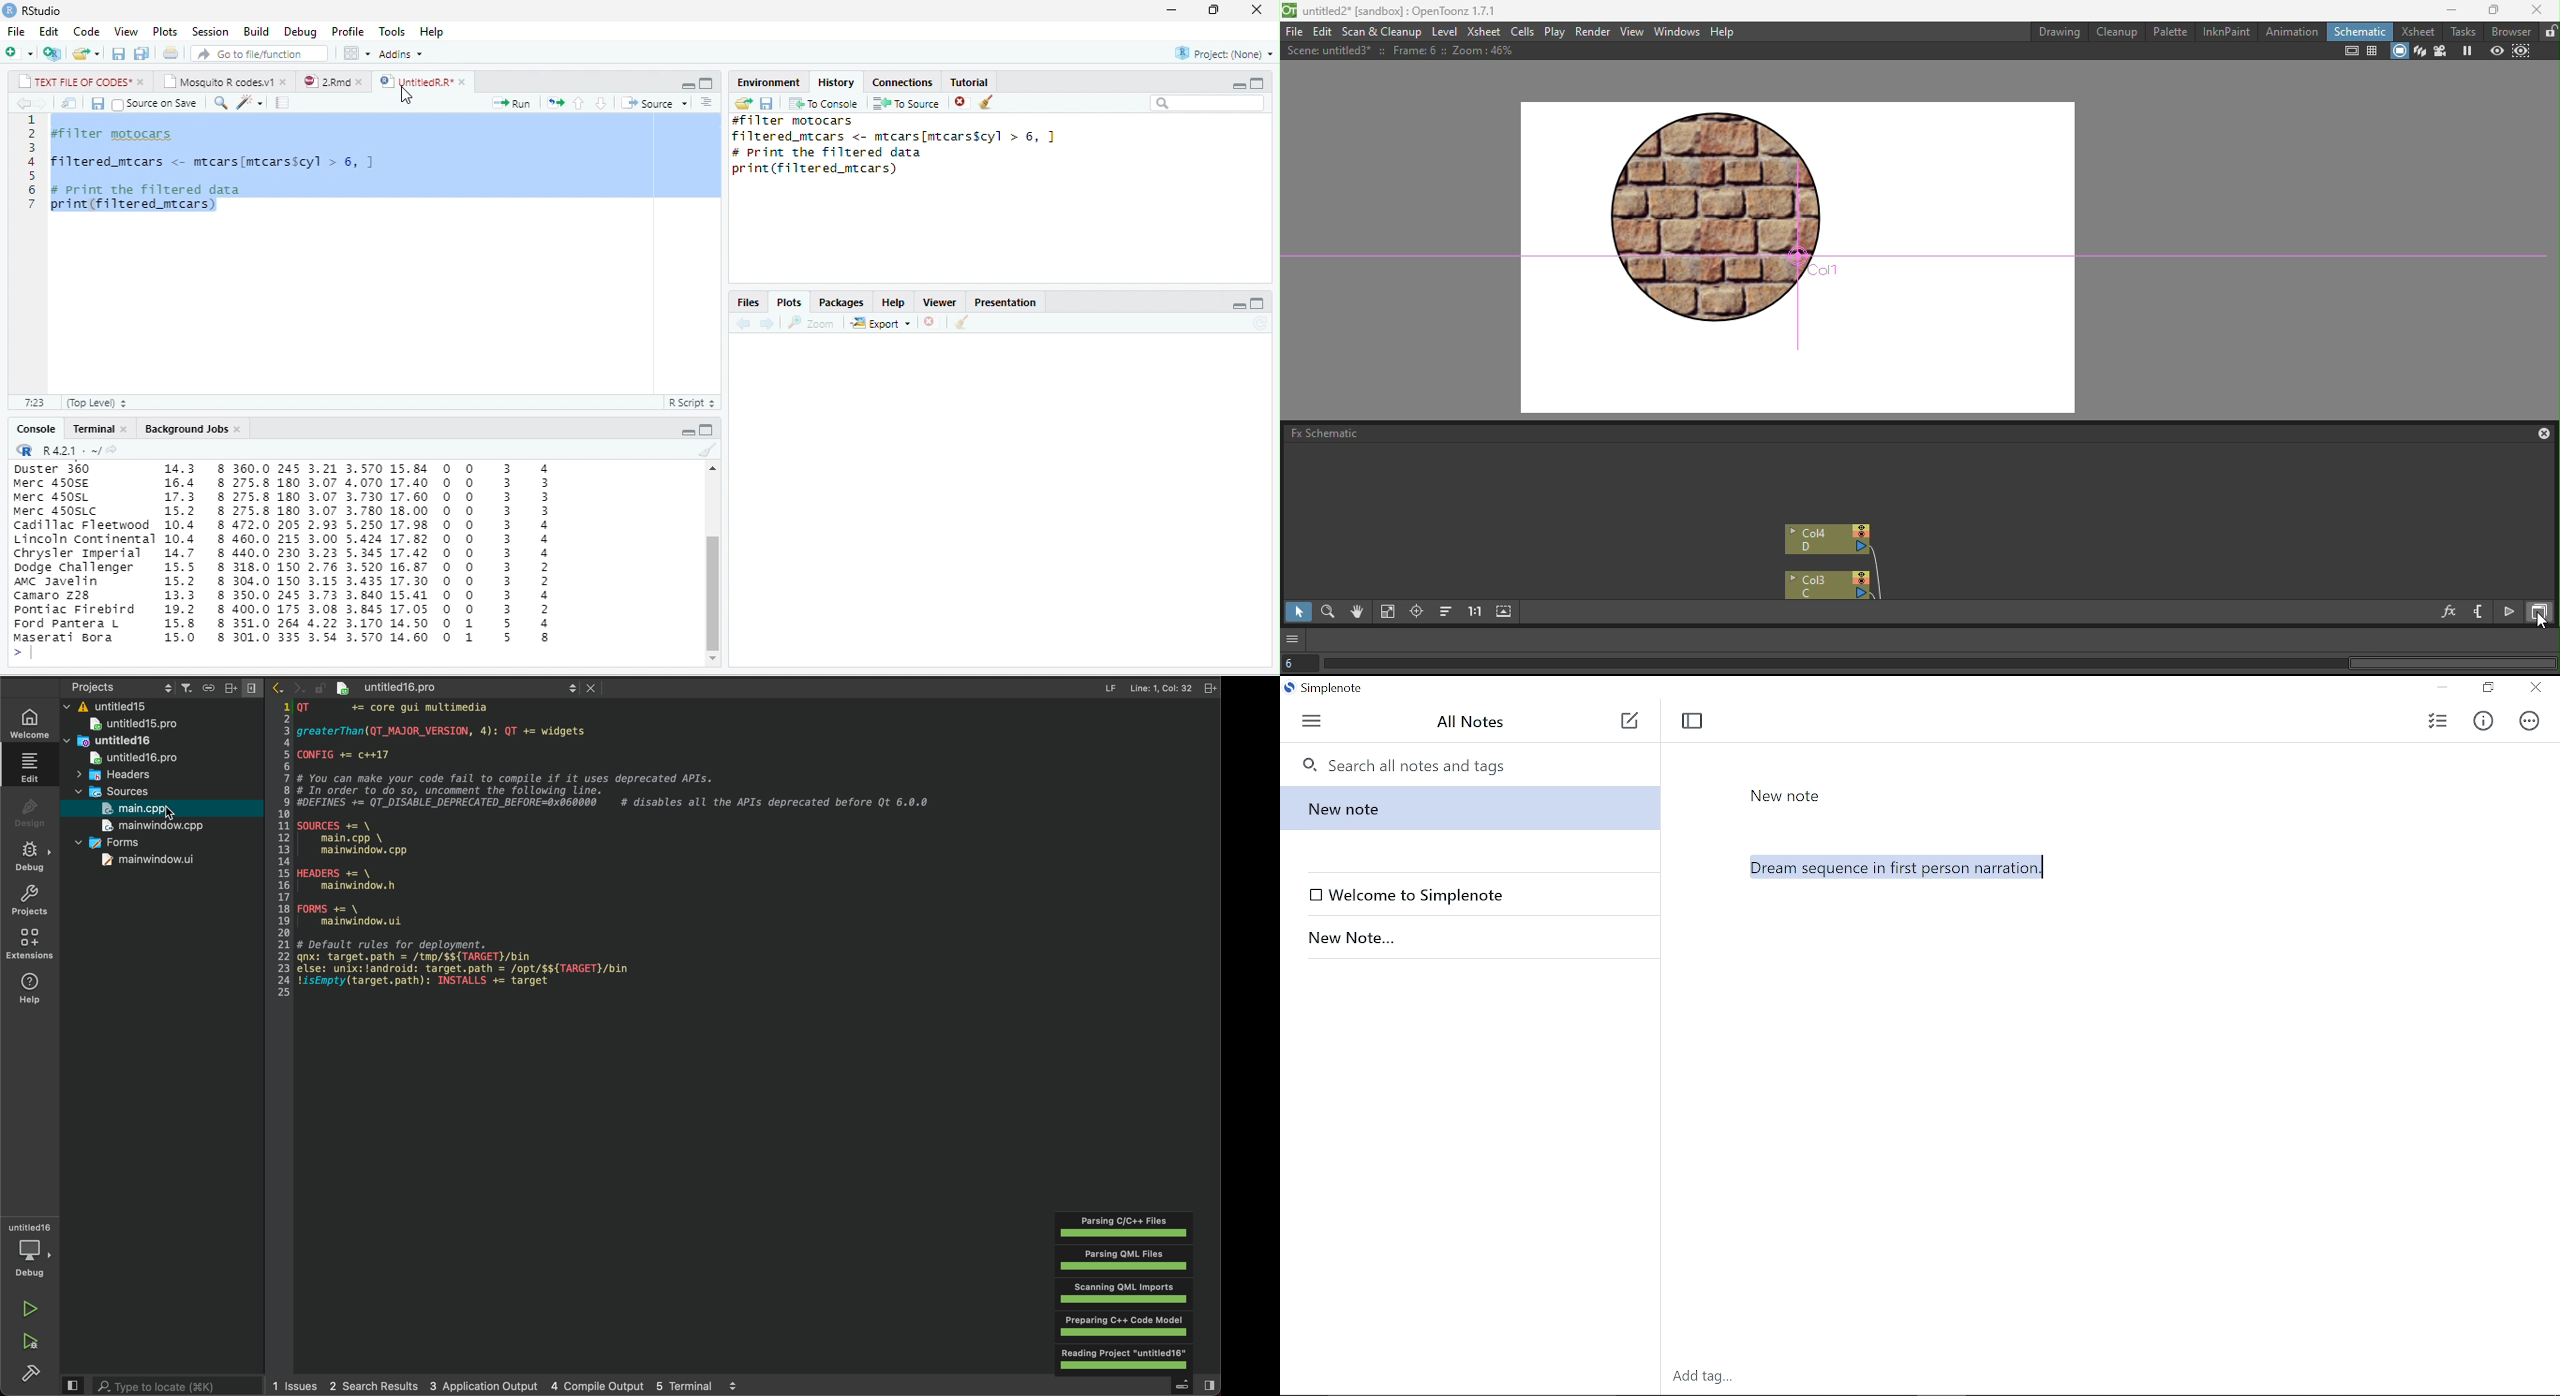  What do you see at coordinates (748, 303) in the screenshot?
I see `Files` at bounding box center [748, 303].